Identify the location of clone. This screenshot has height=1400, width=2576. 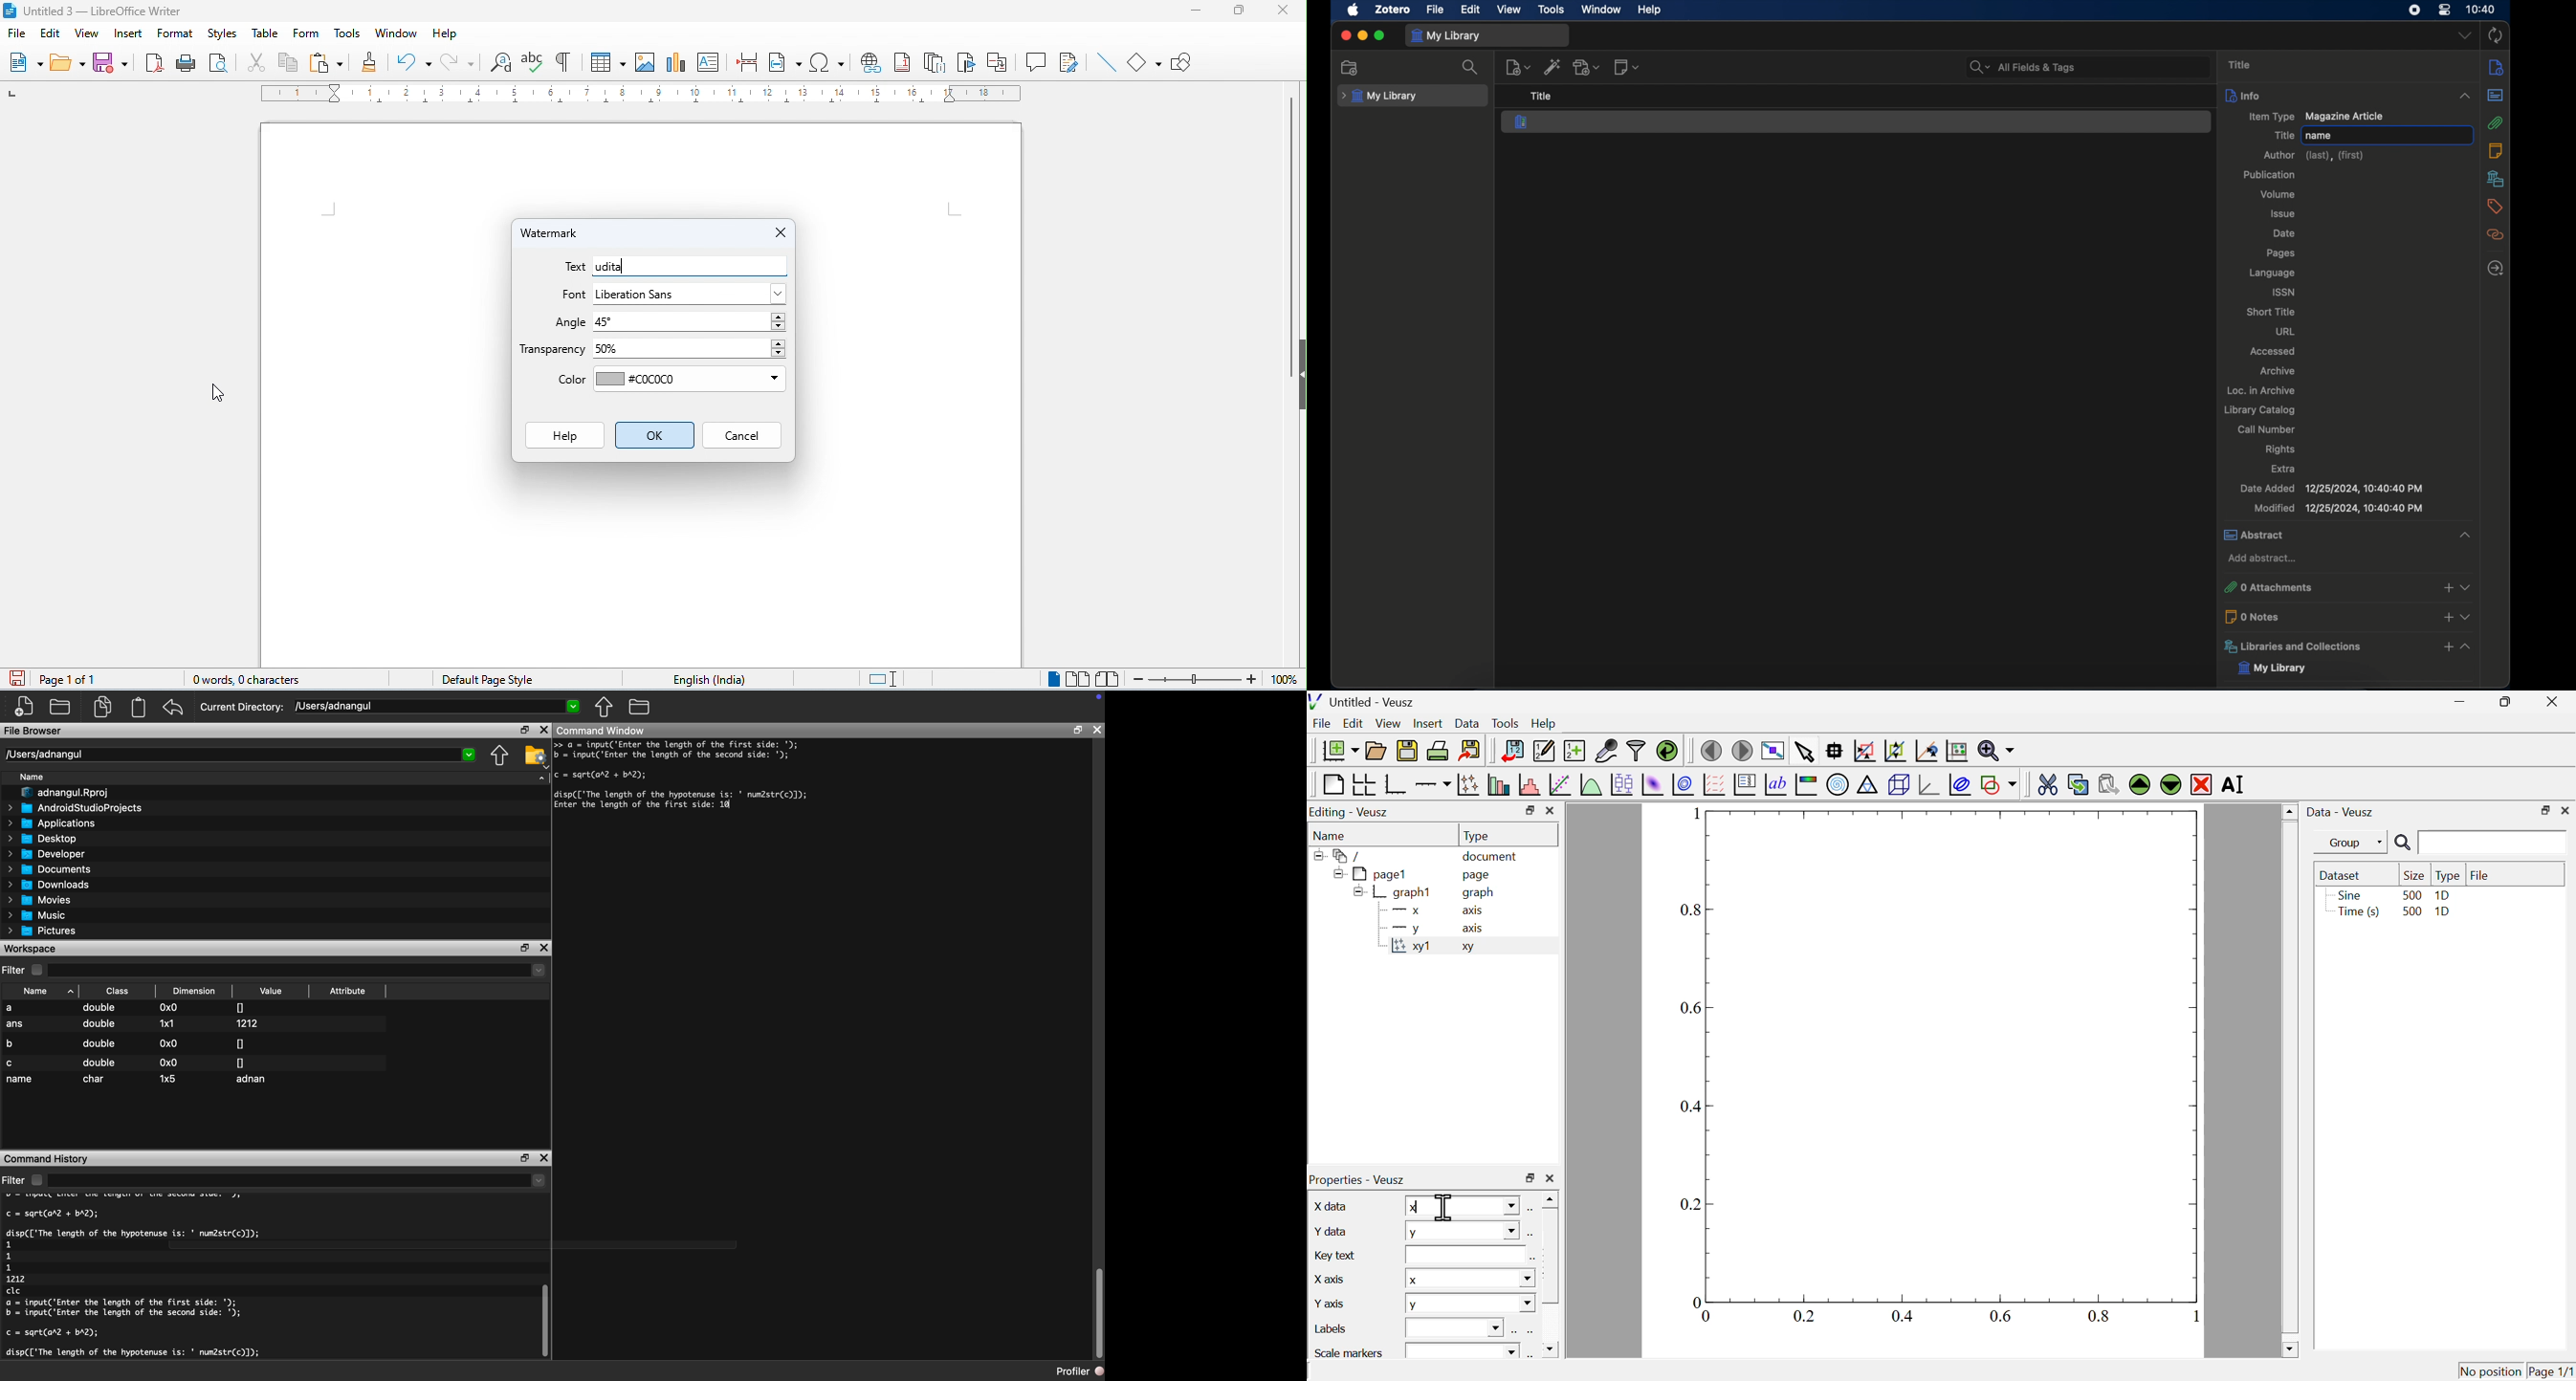
(370, 60).